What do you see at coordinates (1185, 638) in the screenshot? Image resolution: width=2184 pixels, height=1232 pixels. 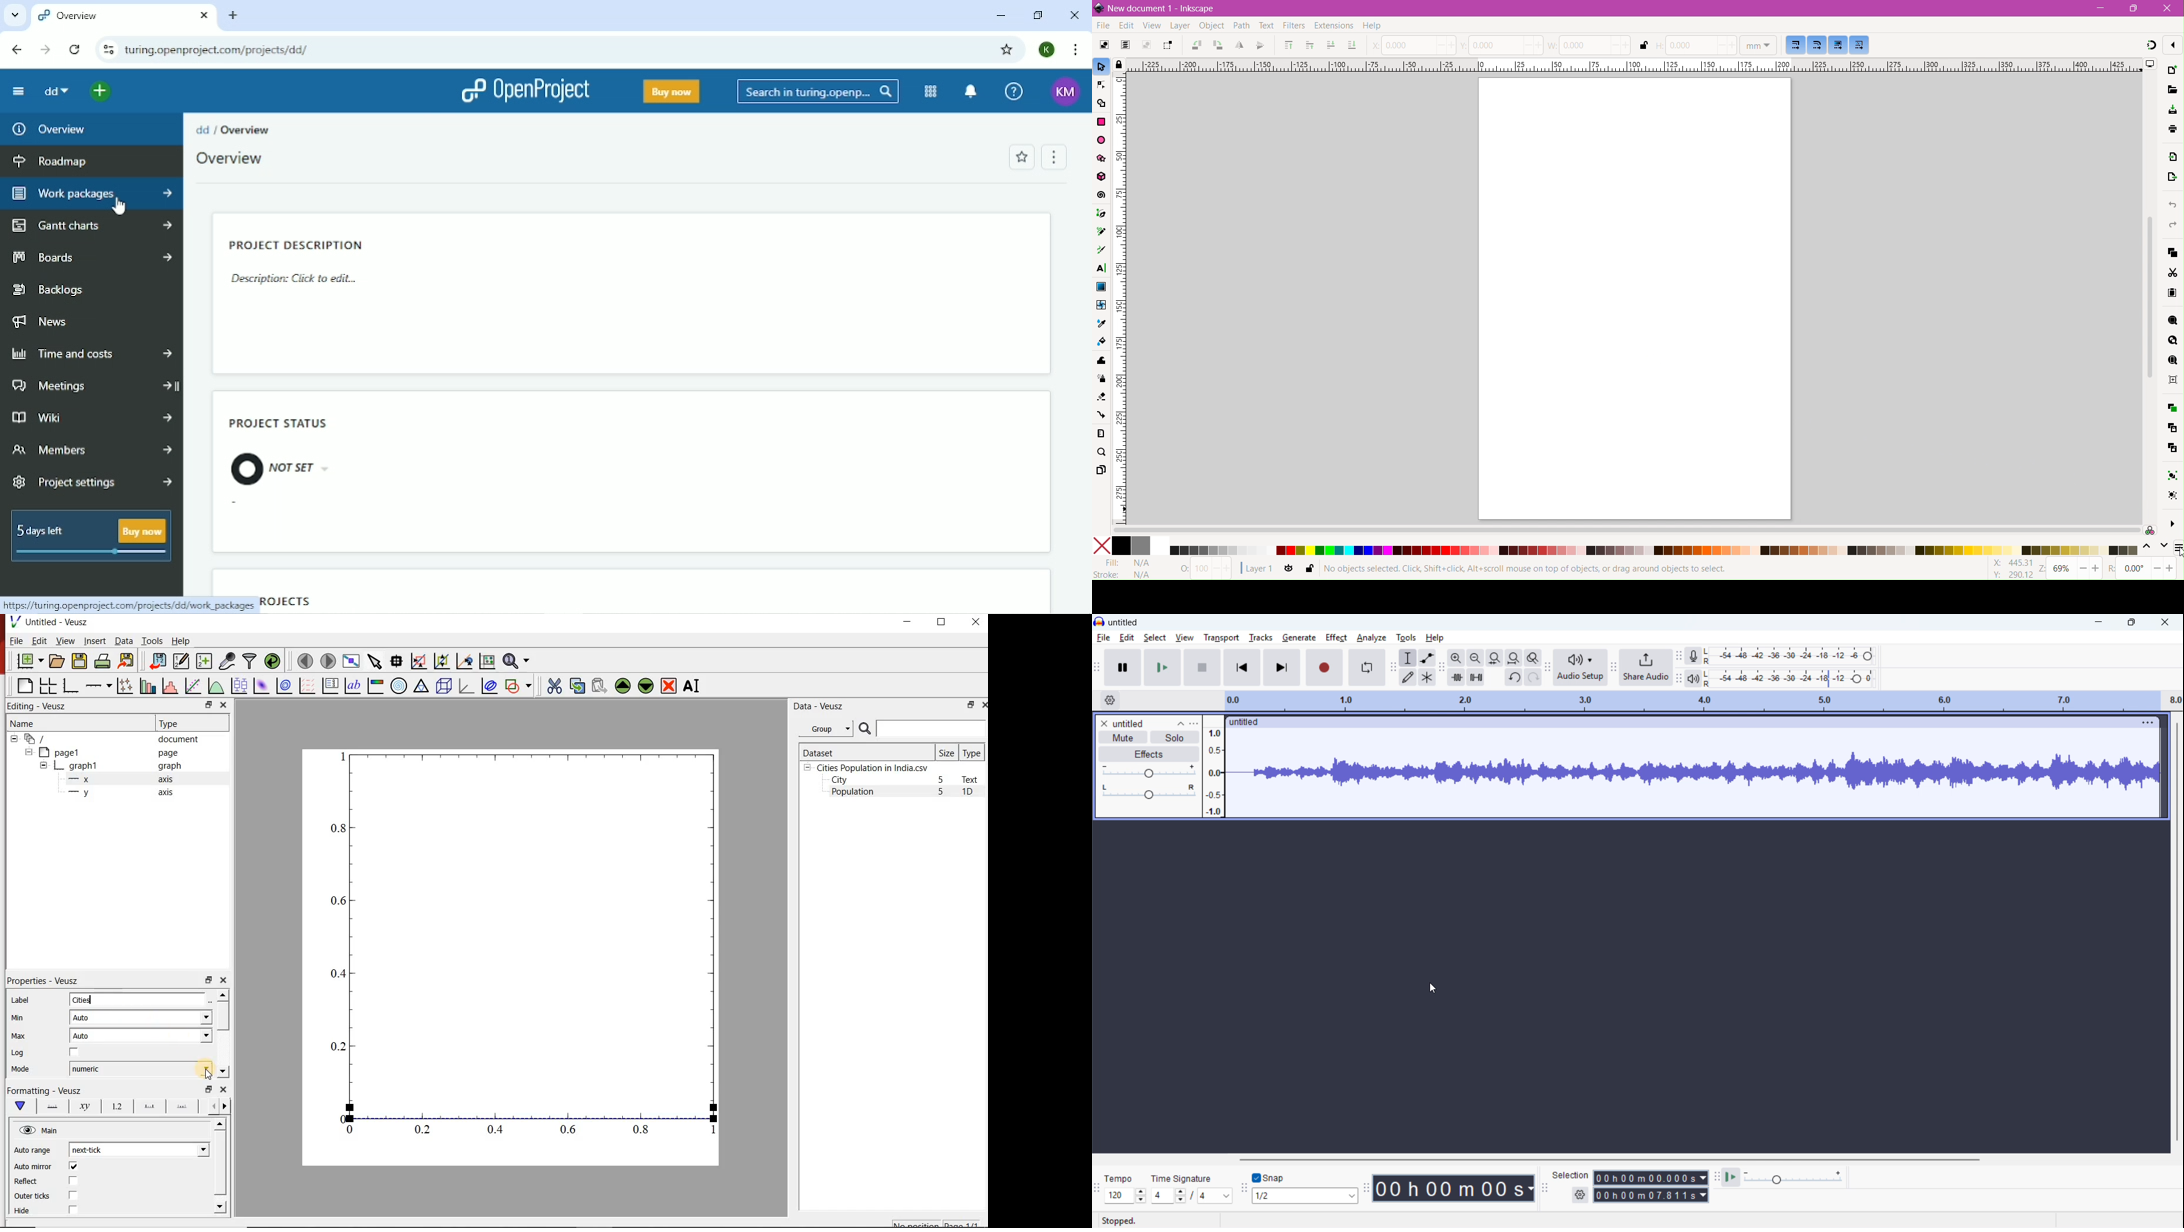 I see `view` at bounding box center [1185, 638].